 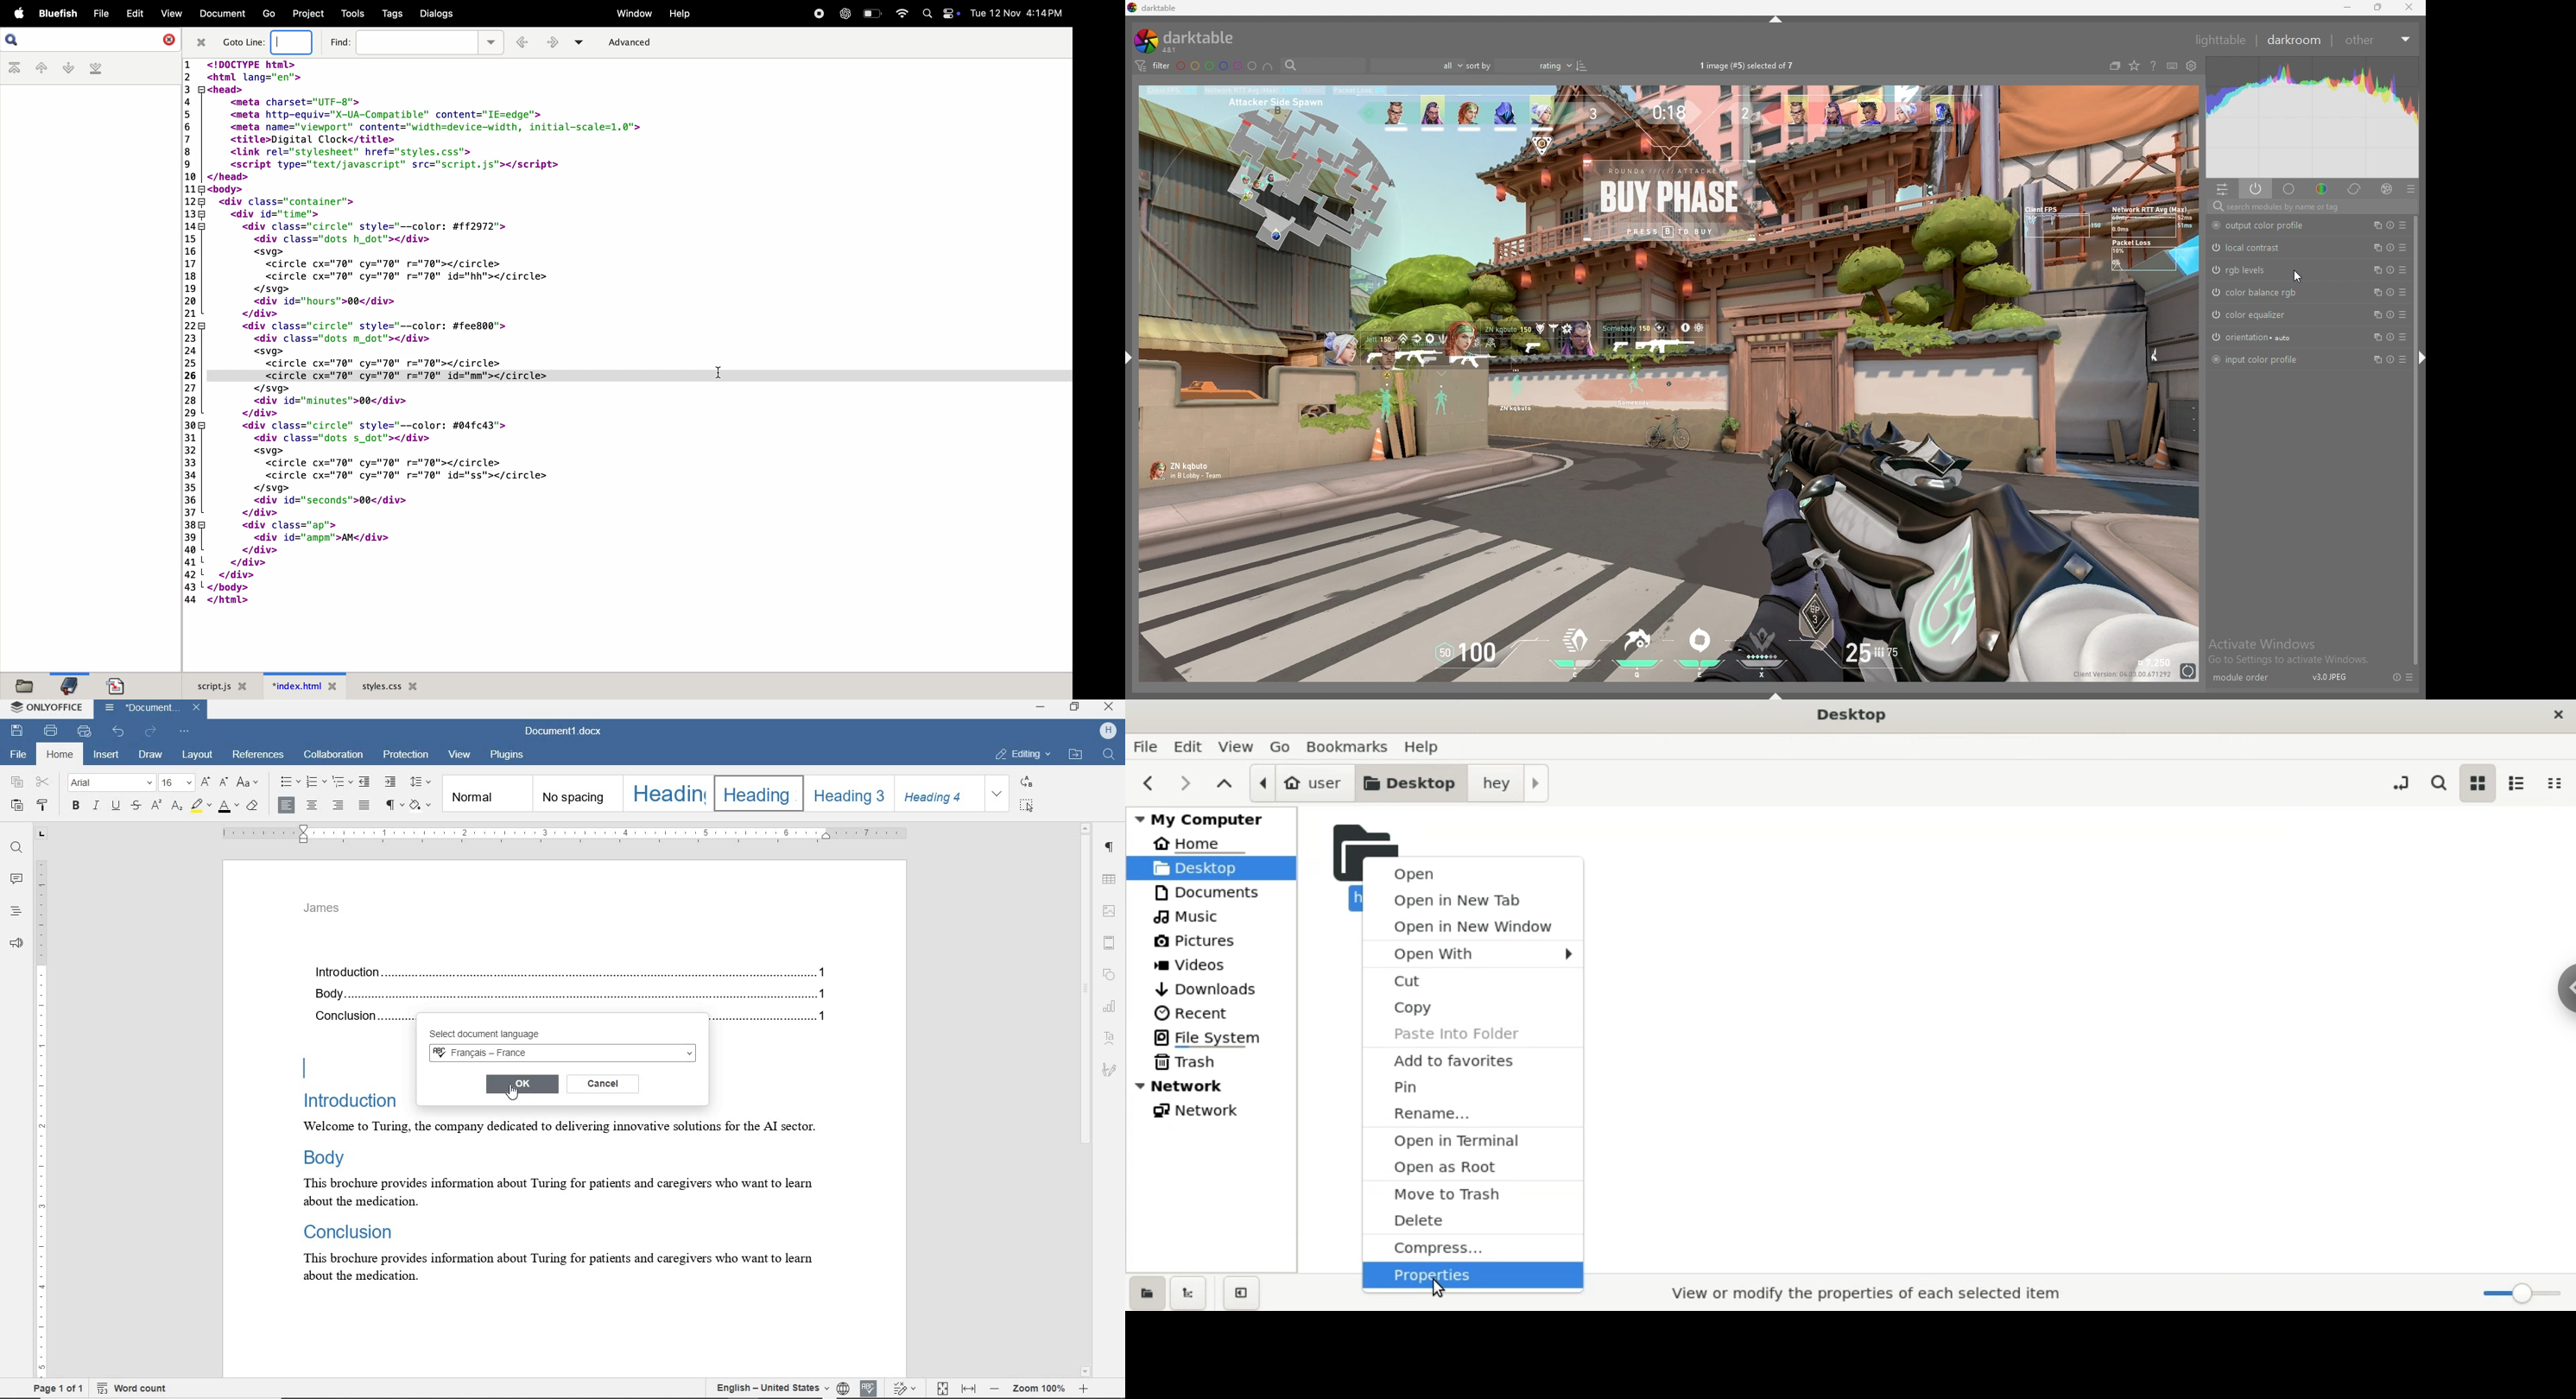 What do you see at coordinates (2290, 189) in the screenshot?
I see `base` at bounding box center [2290, 189].